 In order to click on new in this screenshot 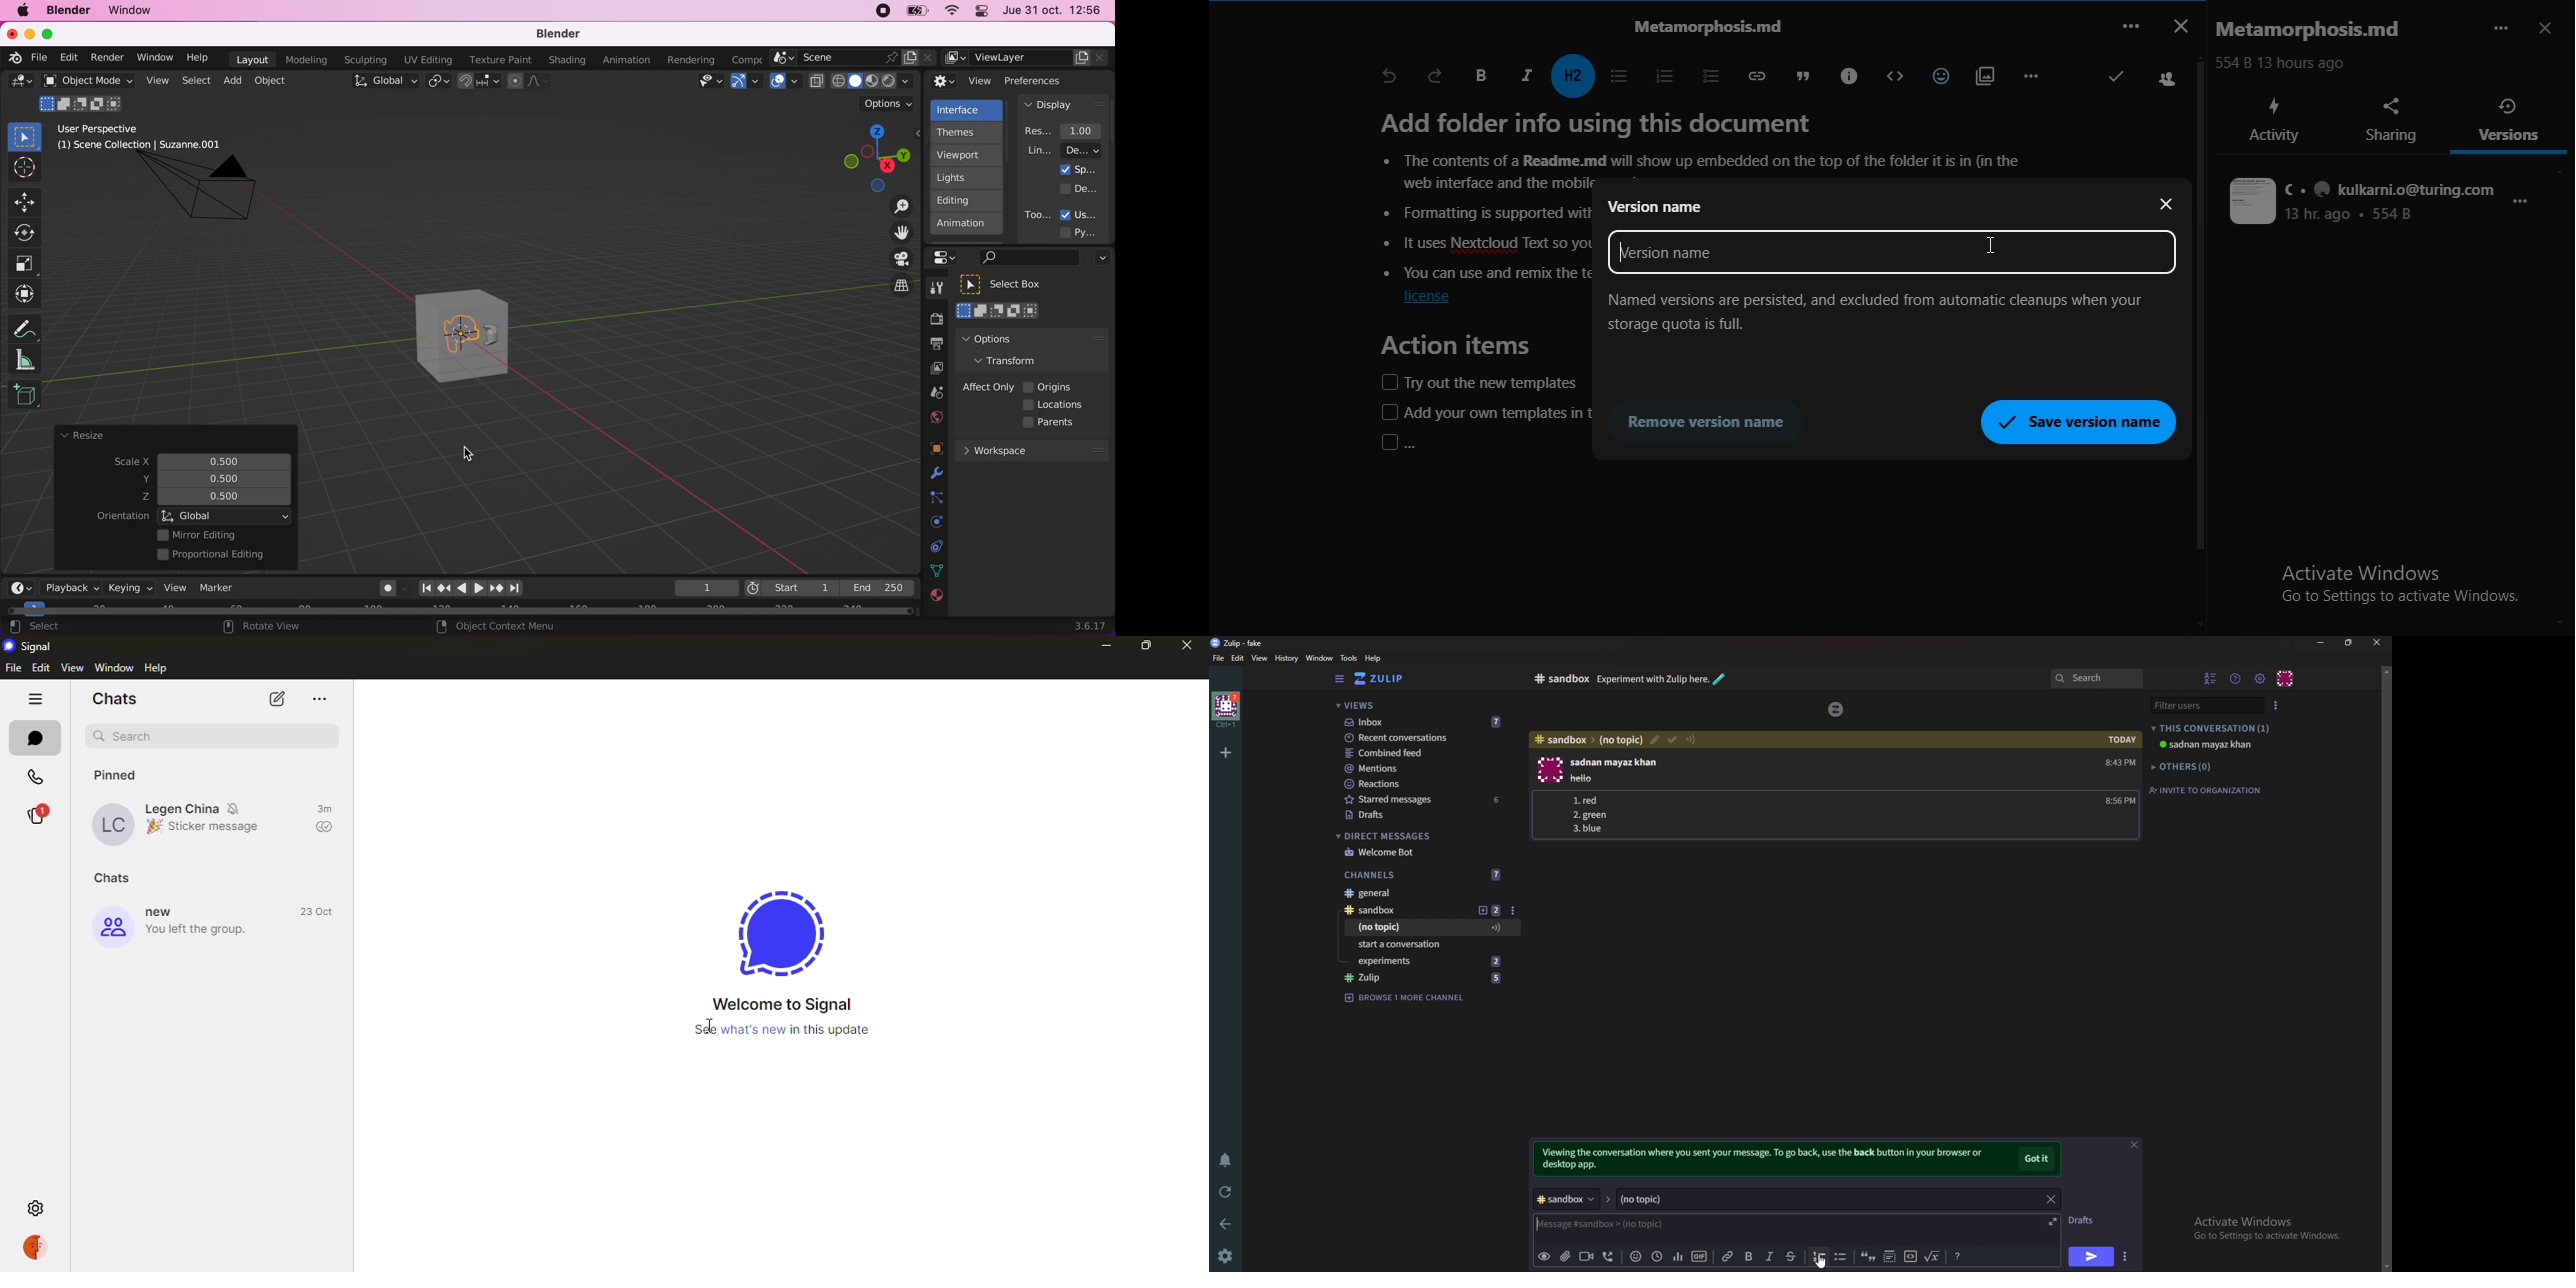, I will do `click(165, 911)`.